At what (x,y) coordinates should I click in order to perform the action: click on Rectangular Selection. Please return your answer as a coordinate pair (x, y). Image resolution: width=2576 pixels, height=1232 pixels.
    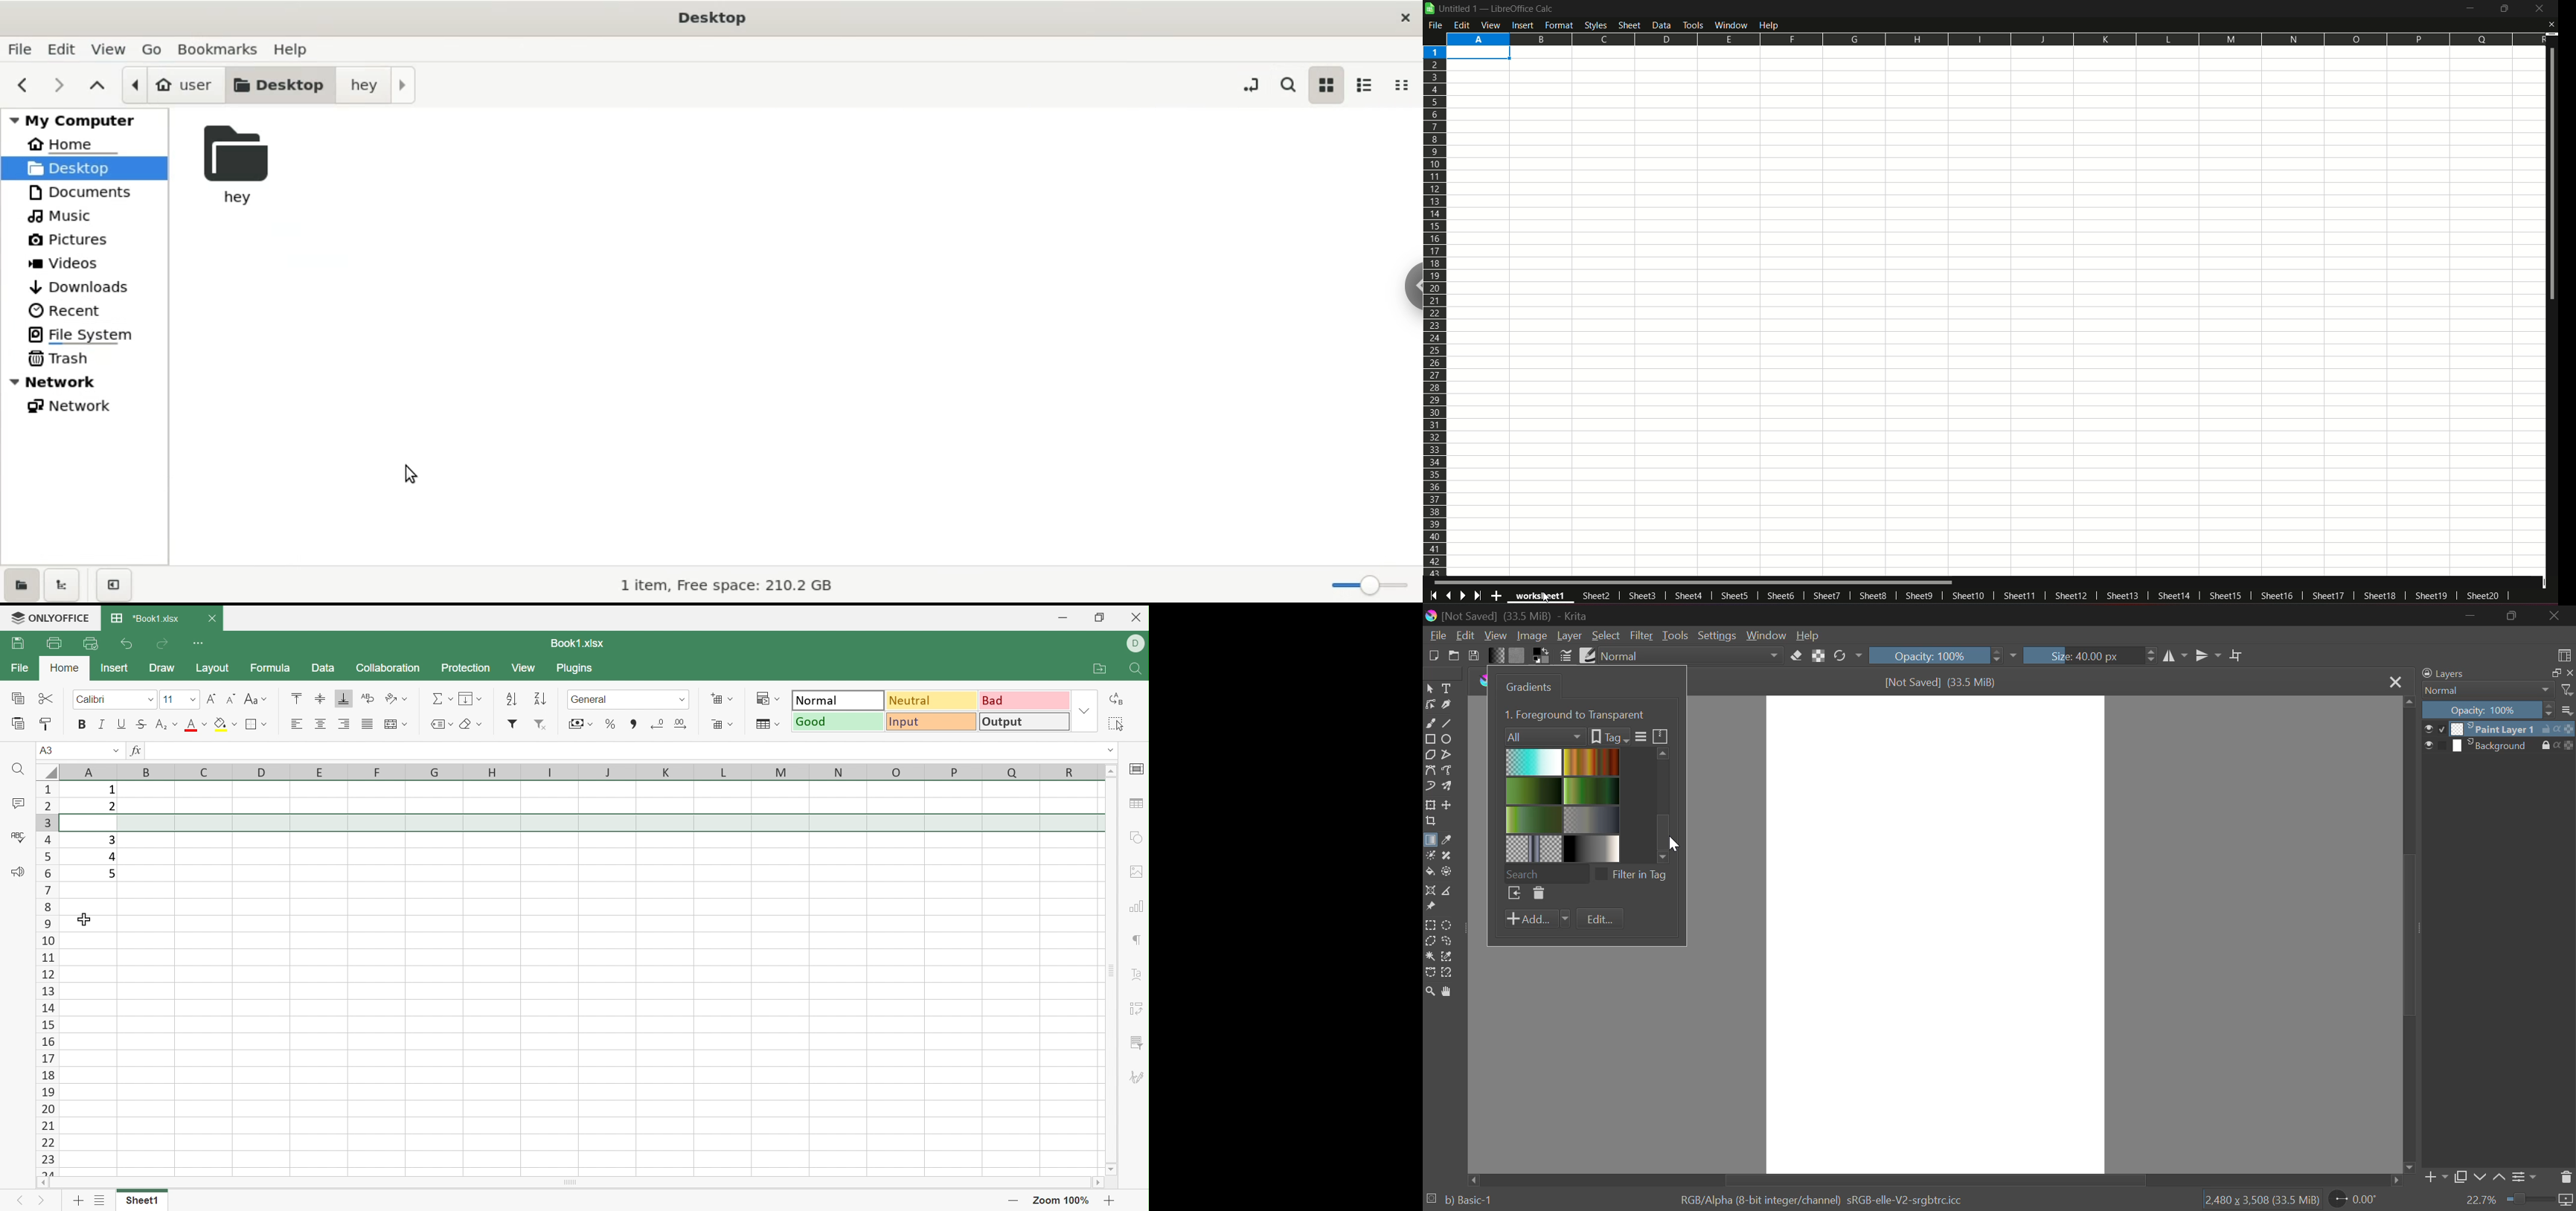
    Looking at the image, I should click on (1431, 926).